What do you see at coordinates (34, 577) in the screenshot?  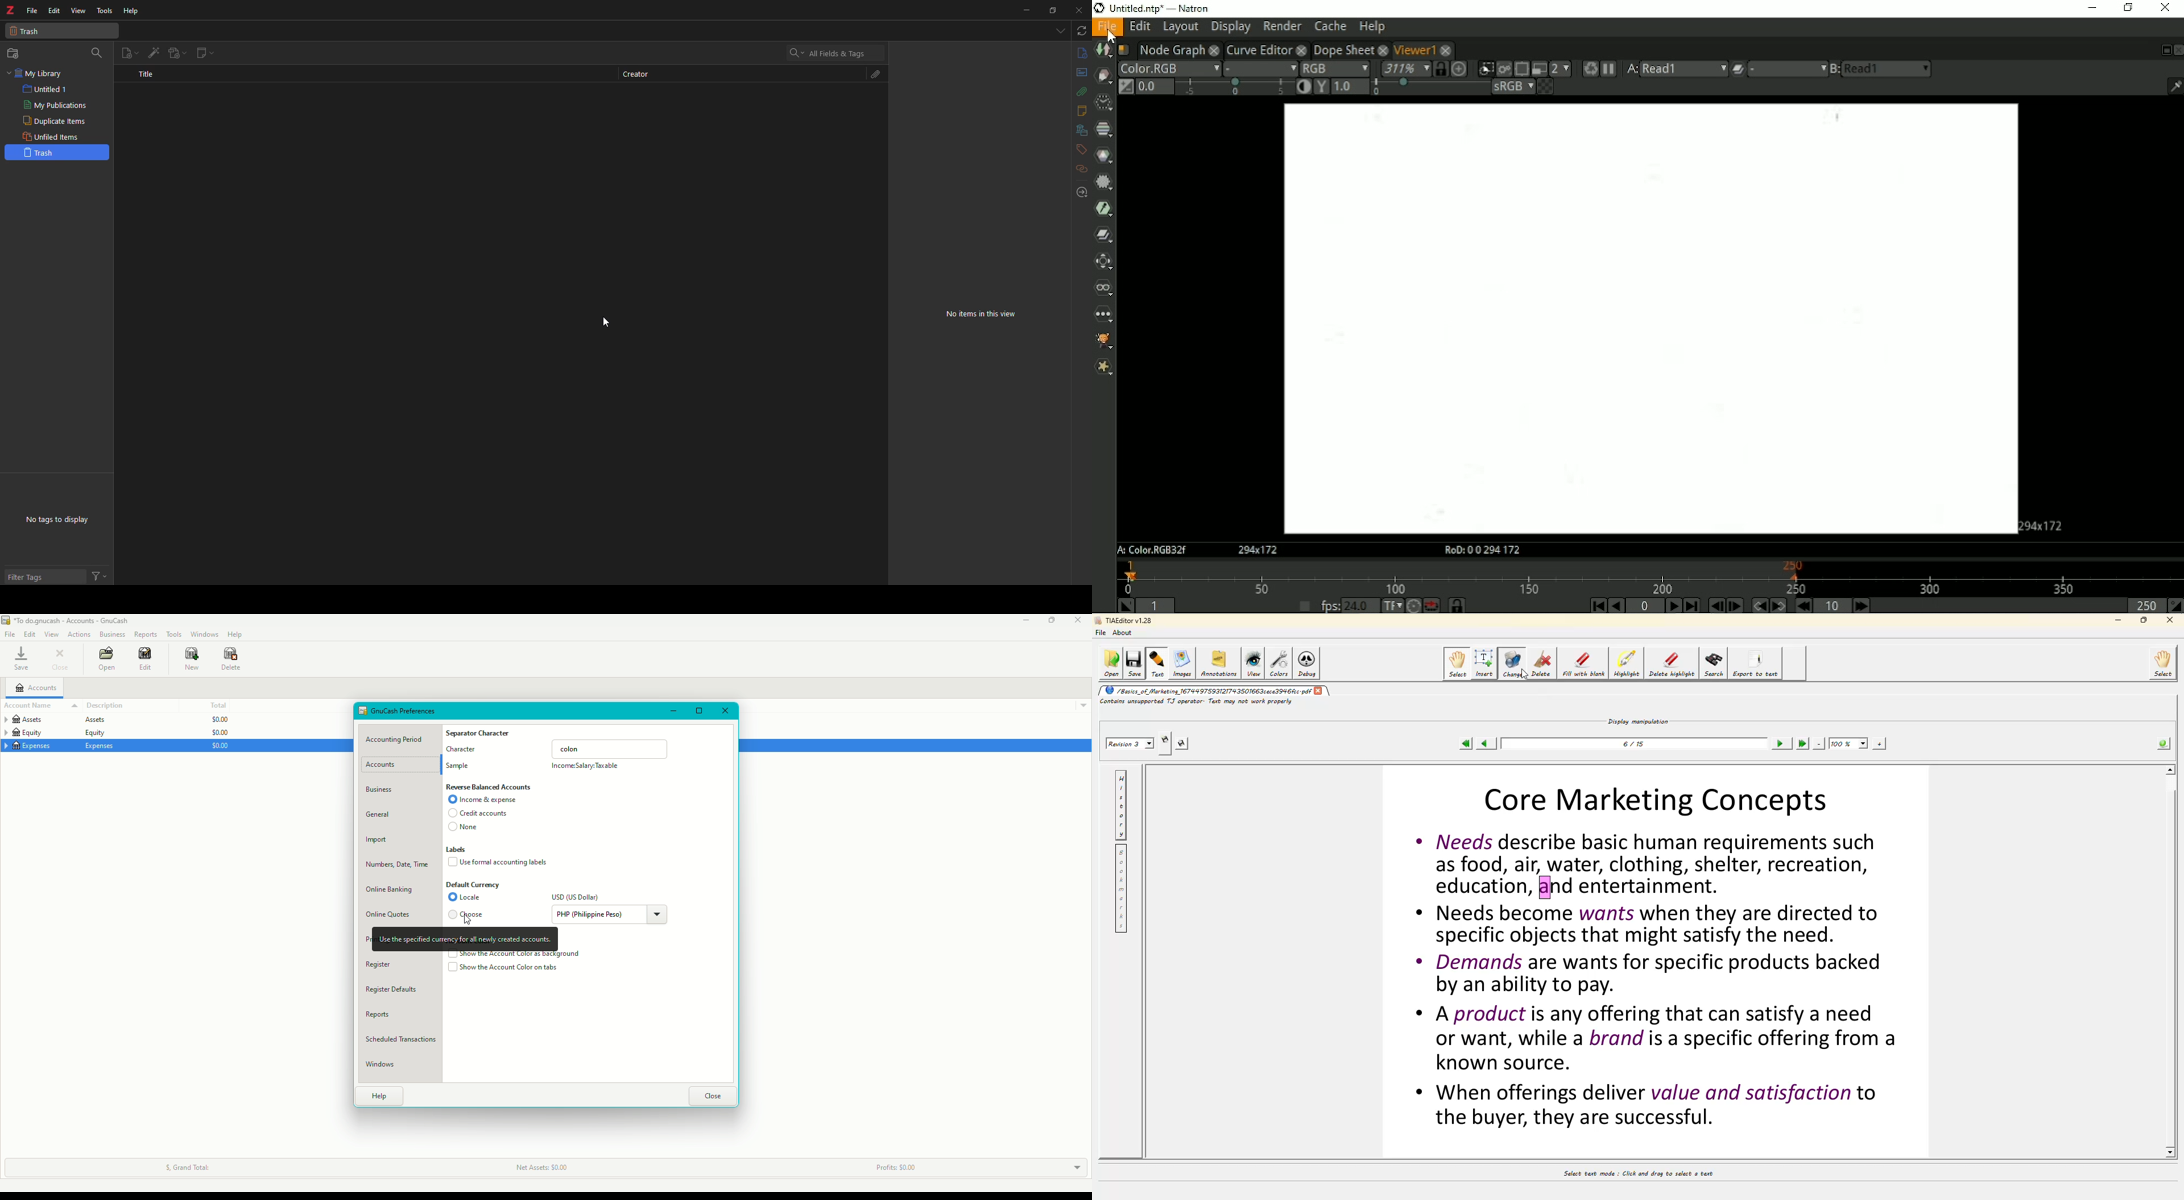 I see `filter tags` at bounding box center [34, 577].